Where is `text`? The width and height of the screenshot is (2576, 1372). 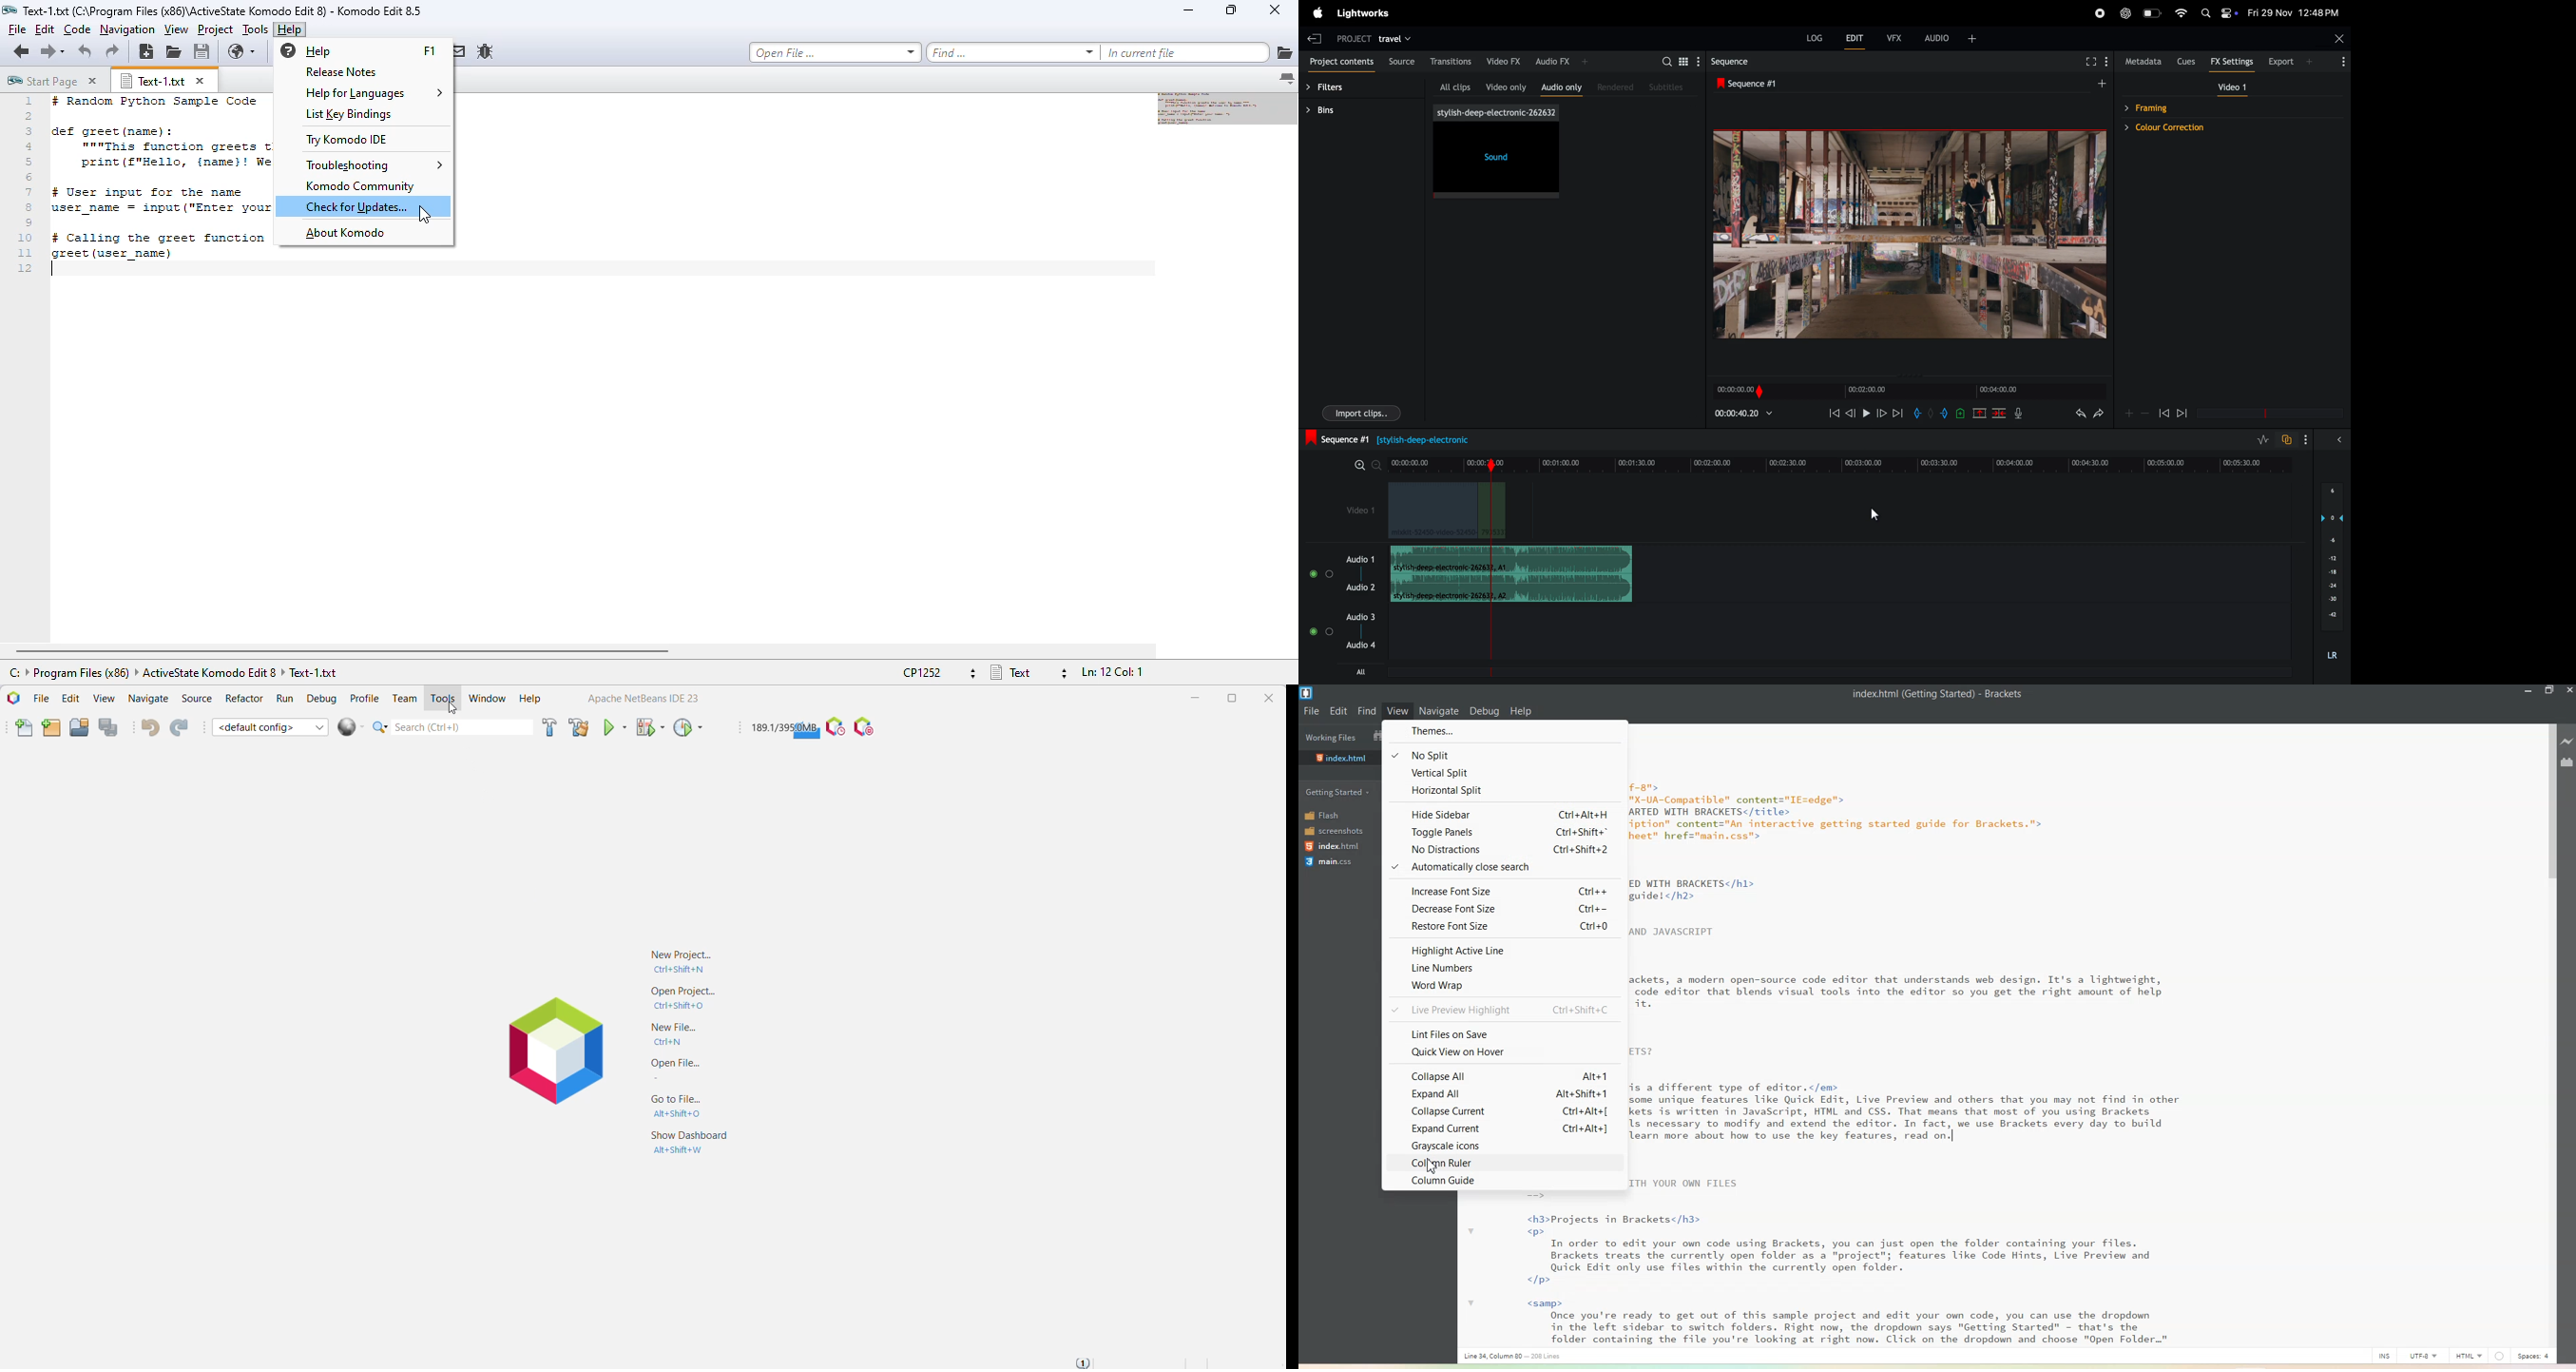 text is located at coordinates (1544, 1270).